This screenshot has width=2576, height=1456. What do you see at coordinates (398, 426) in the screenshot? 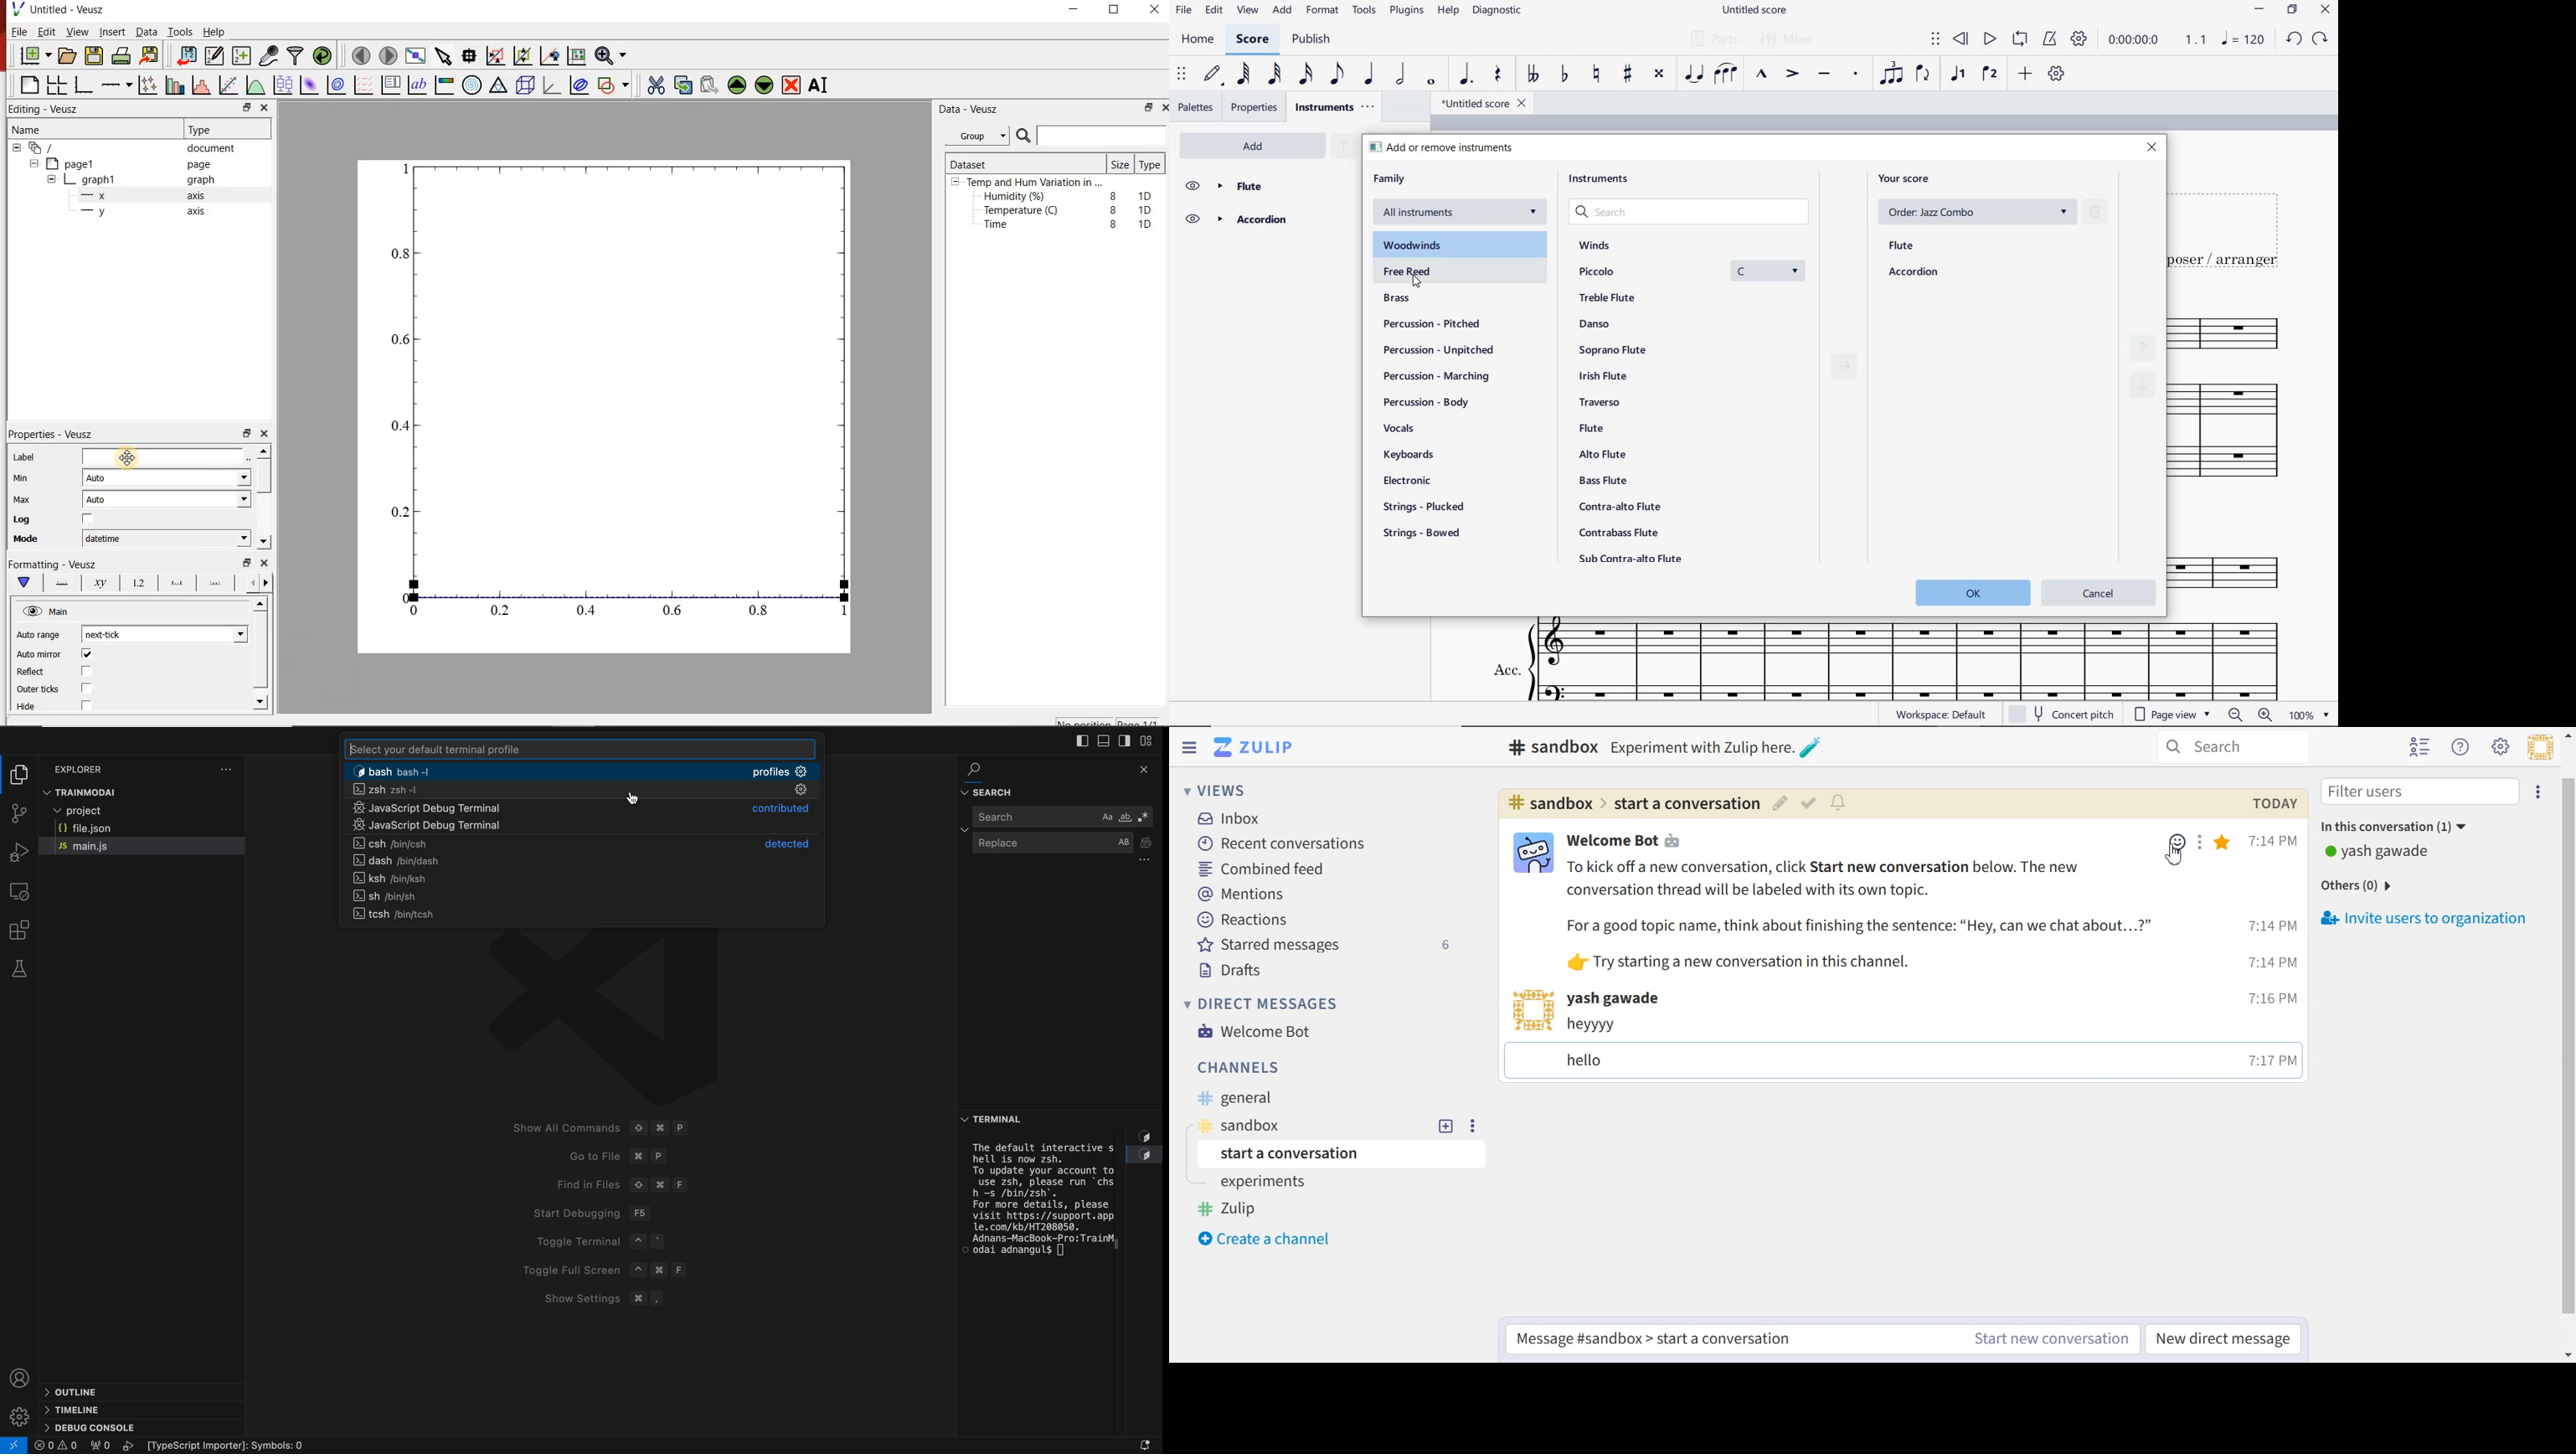
I see `0.4` at bounding box center [398, 426].